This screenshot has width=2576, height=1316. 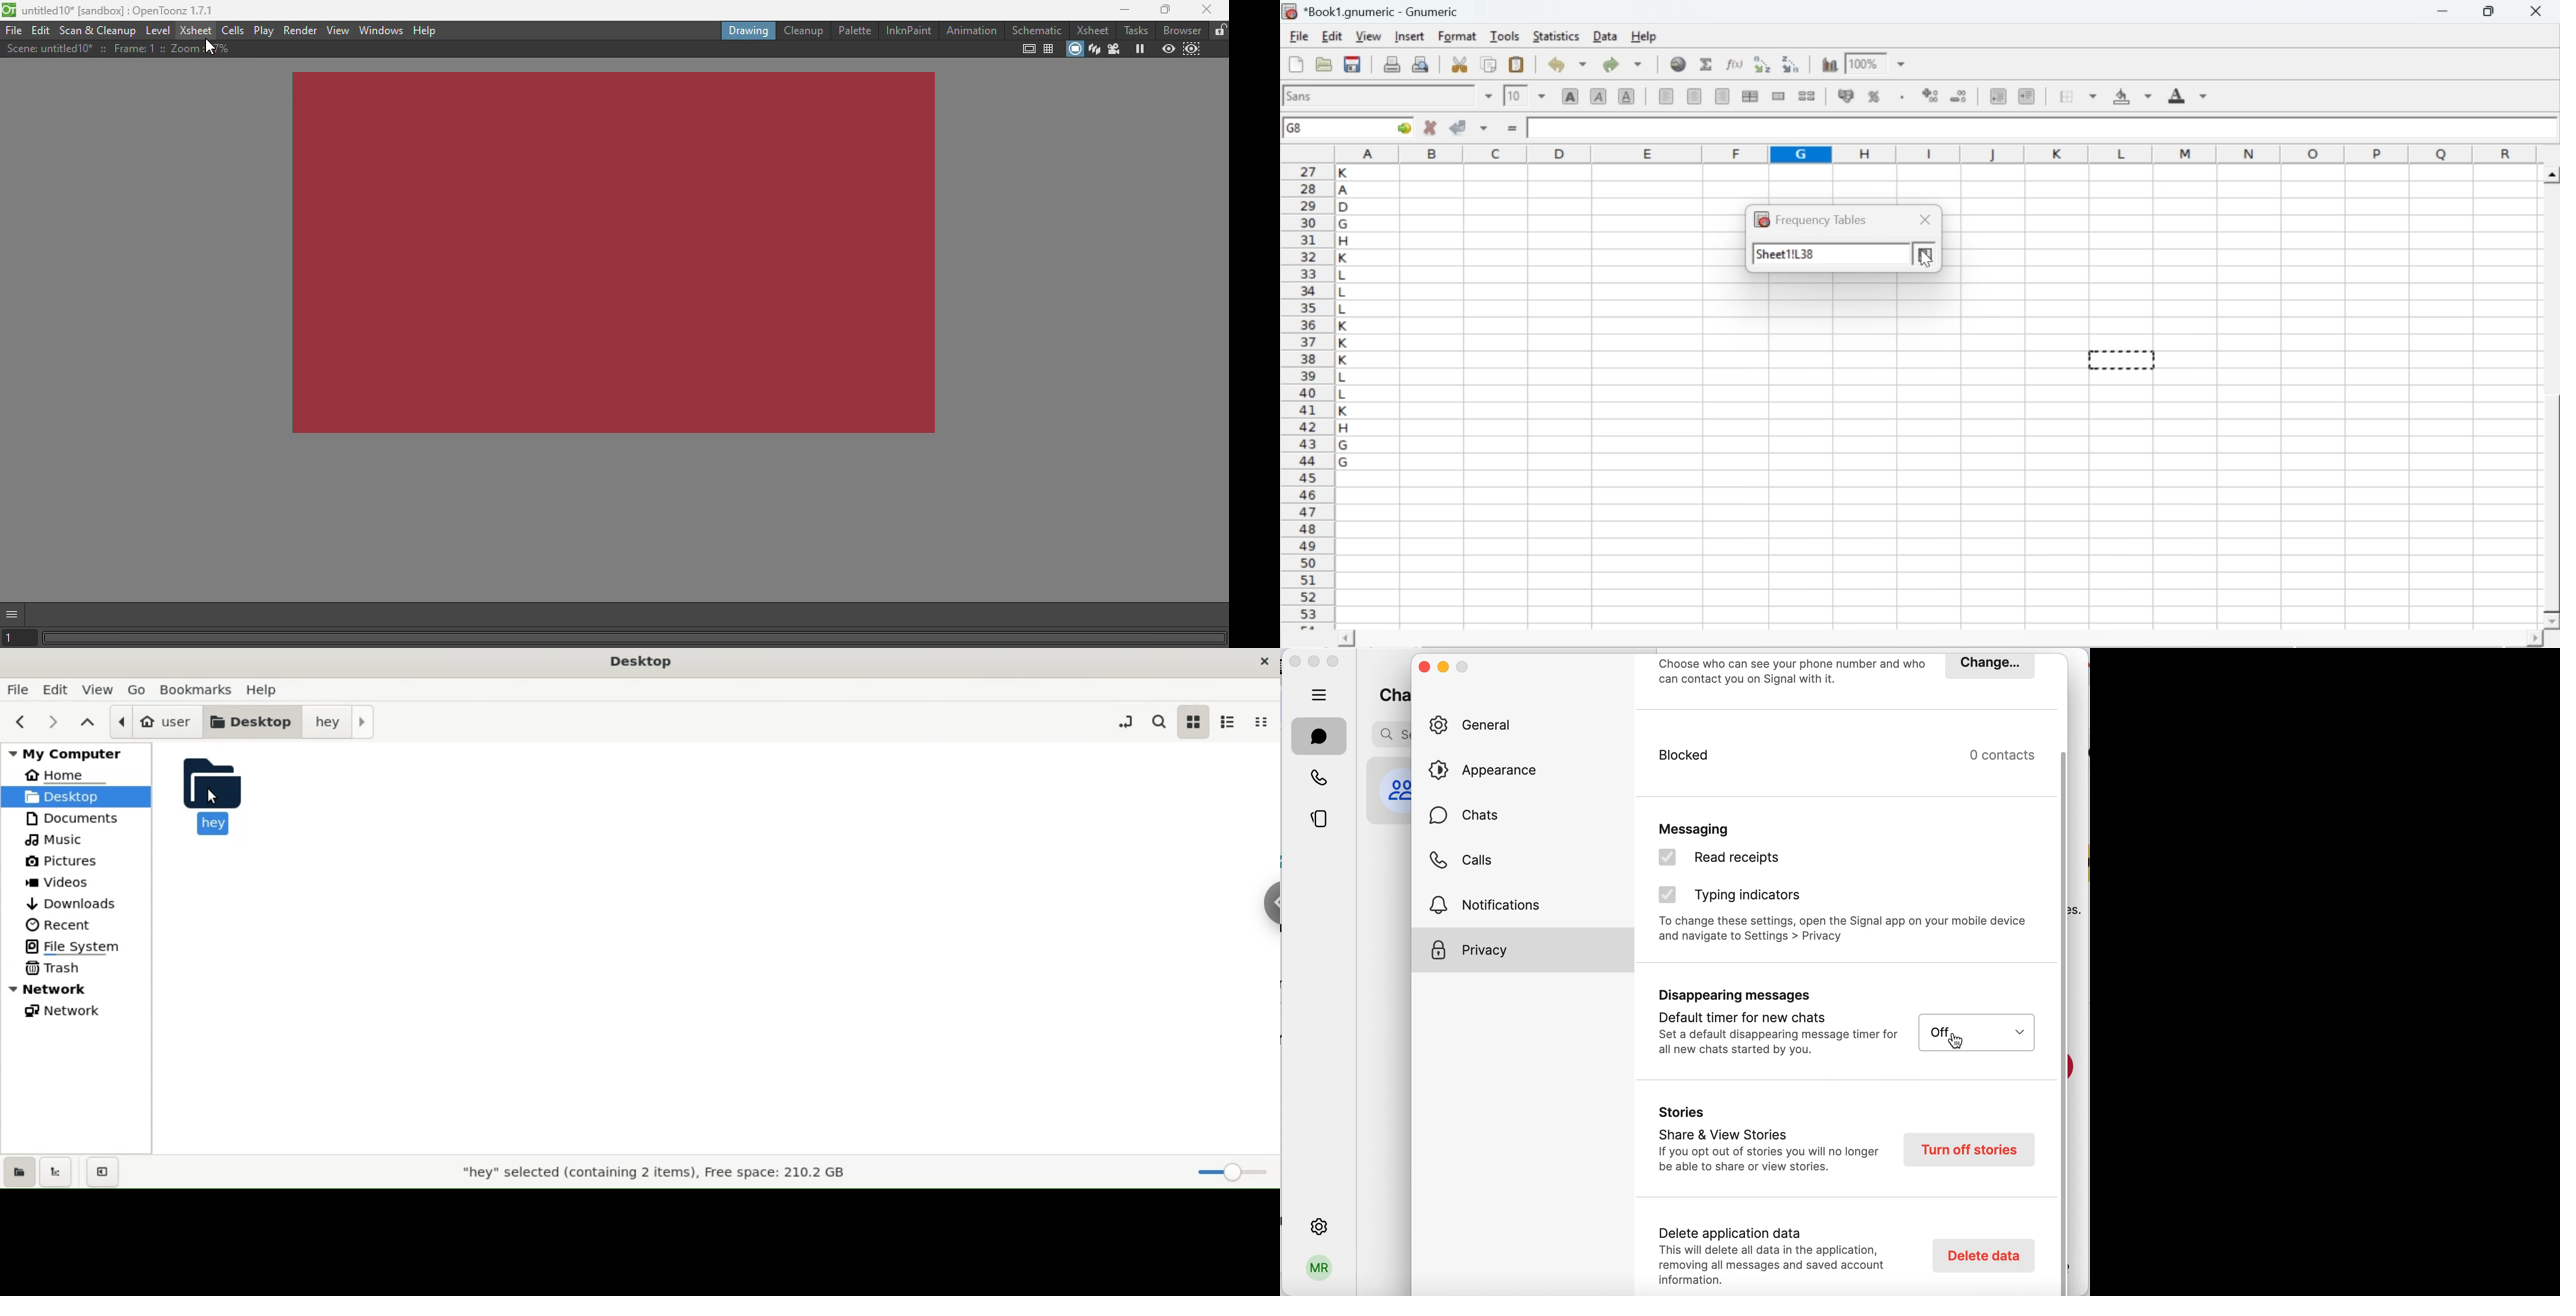 I want to click on undo, so click(x=1566, y=65).